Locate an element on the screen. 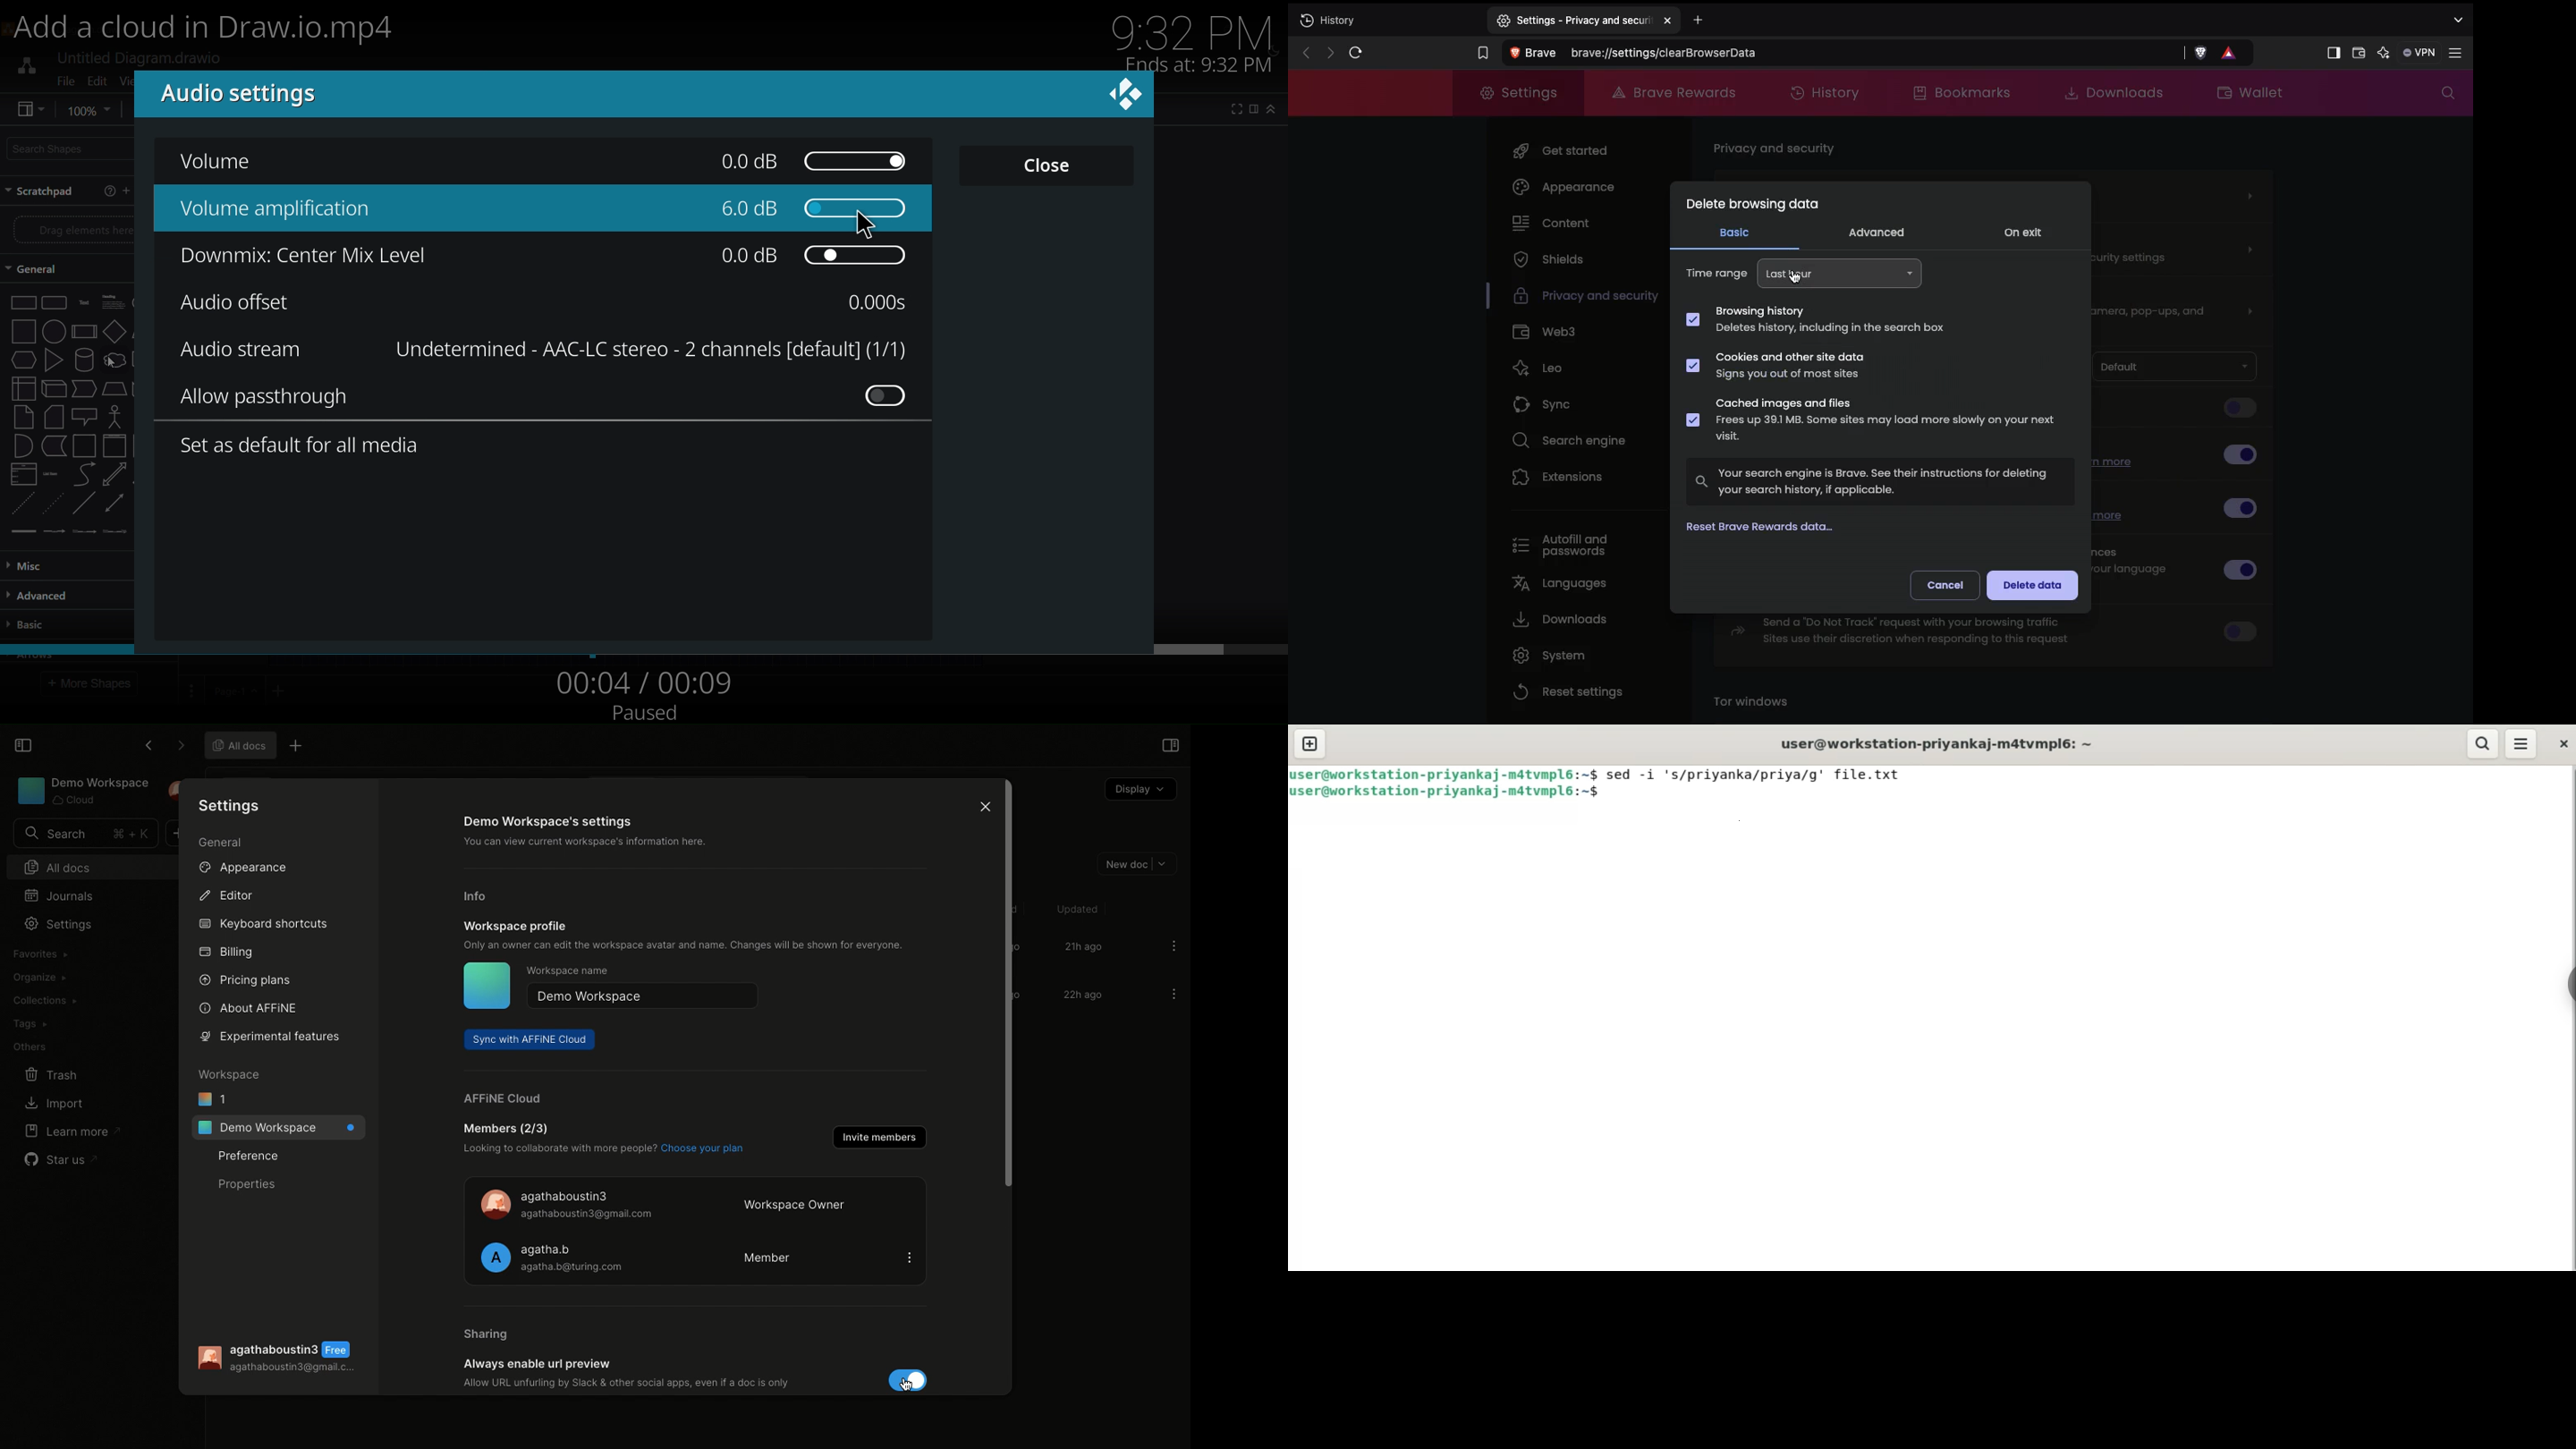  audio stream is located at coordinates (240, 349).